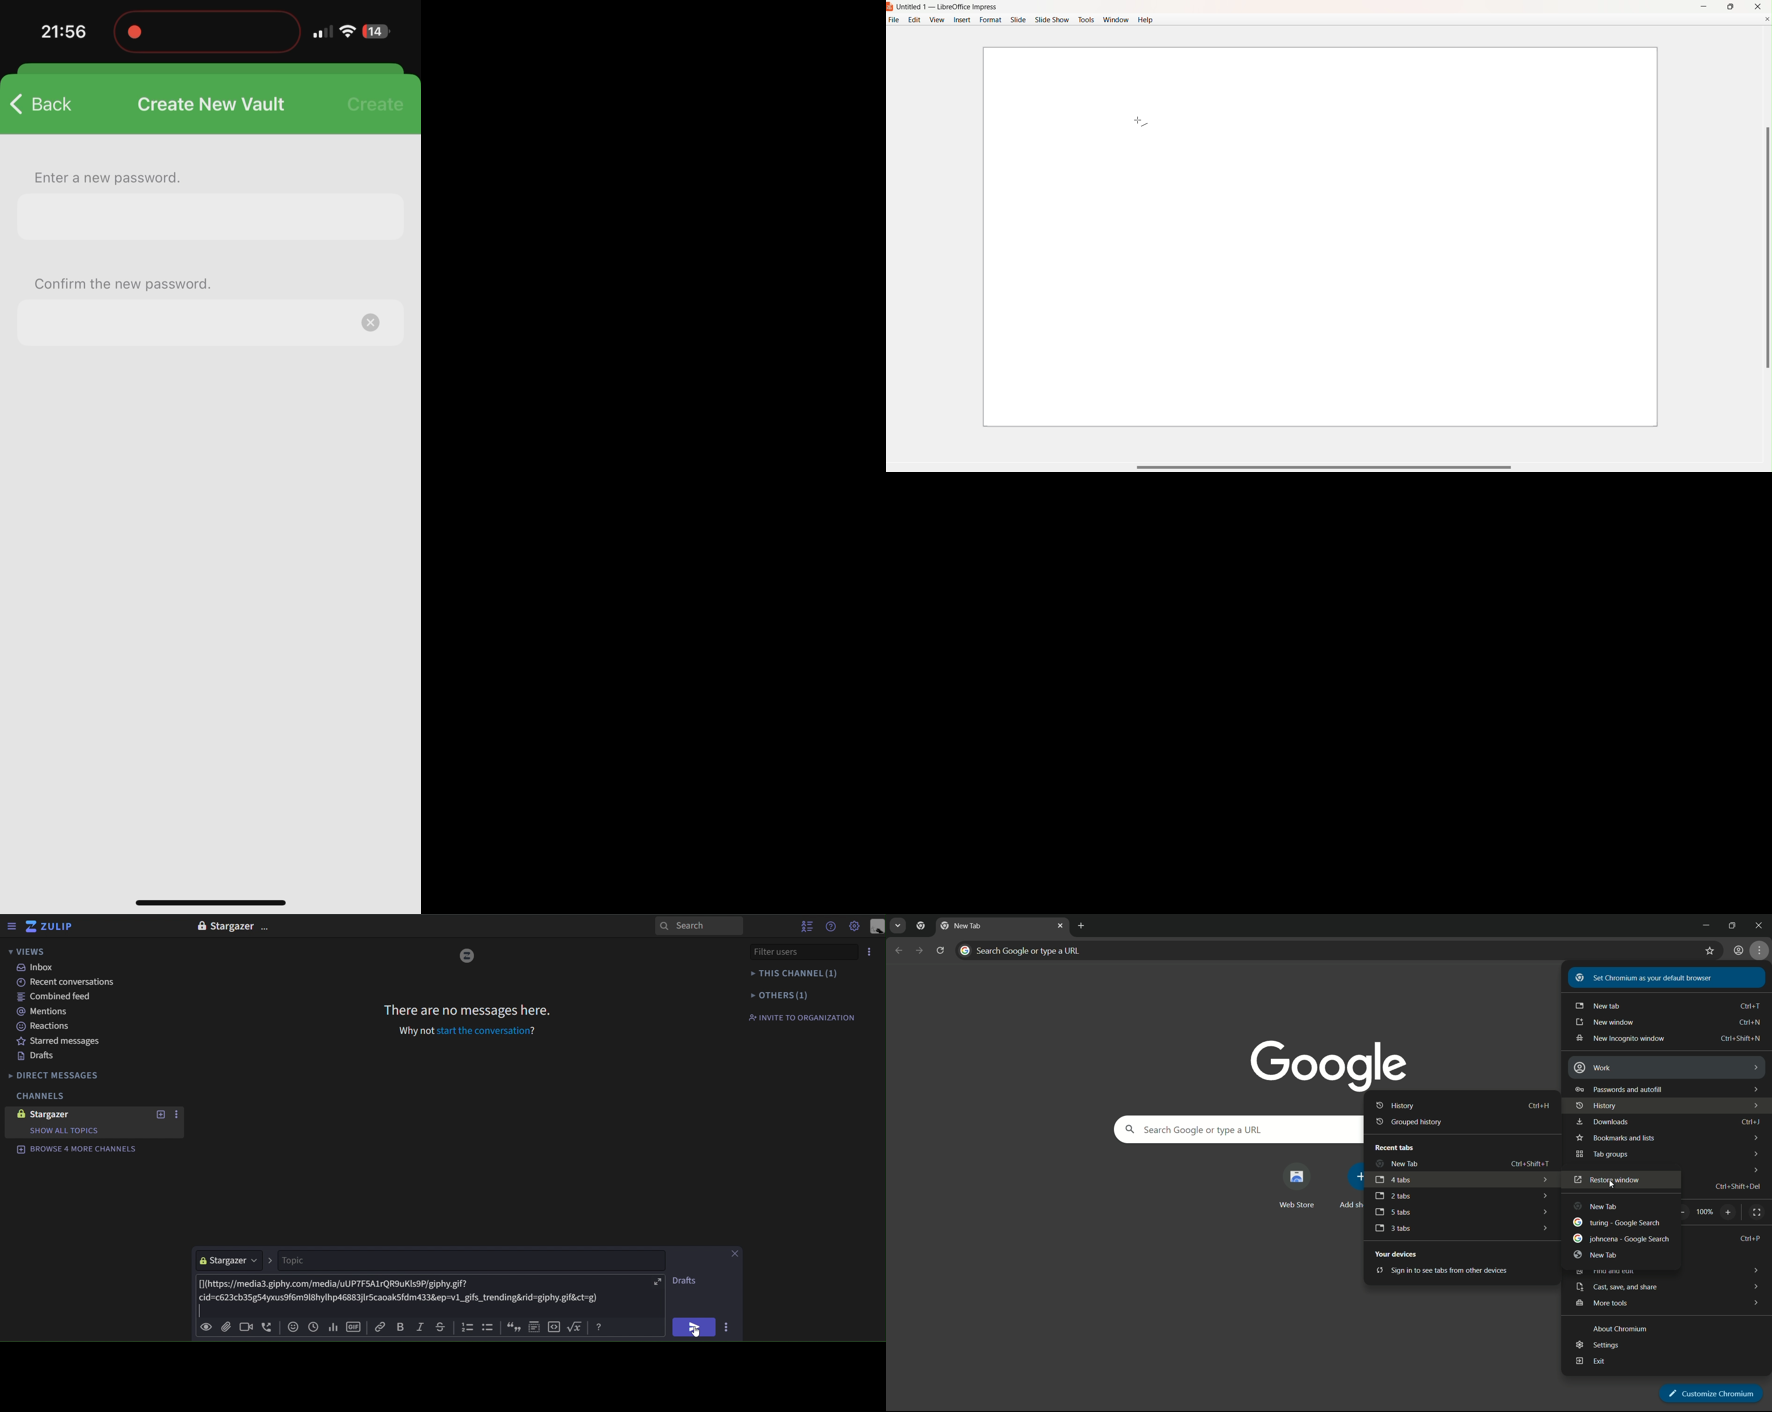 The height and width of the screenshot is (1428, 1792). I want to click on drafts, so click(686, 1282).